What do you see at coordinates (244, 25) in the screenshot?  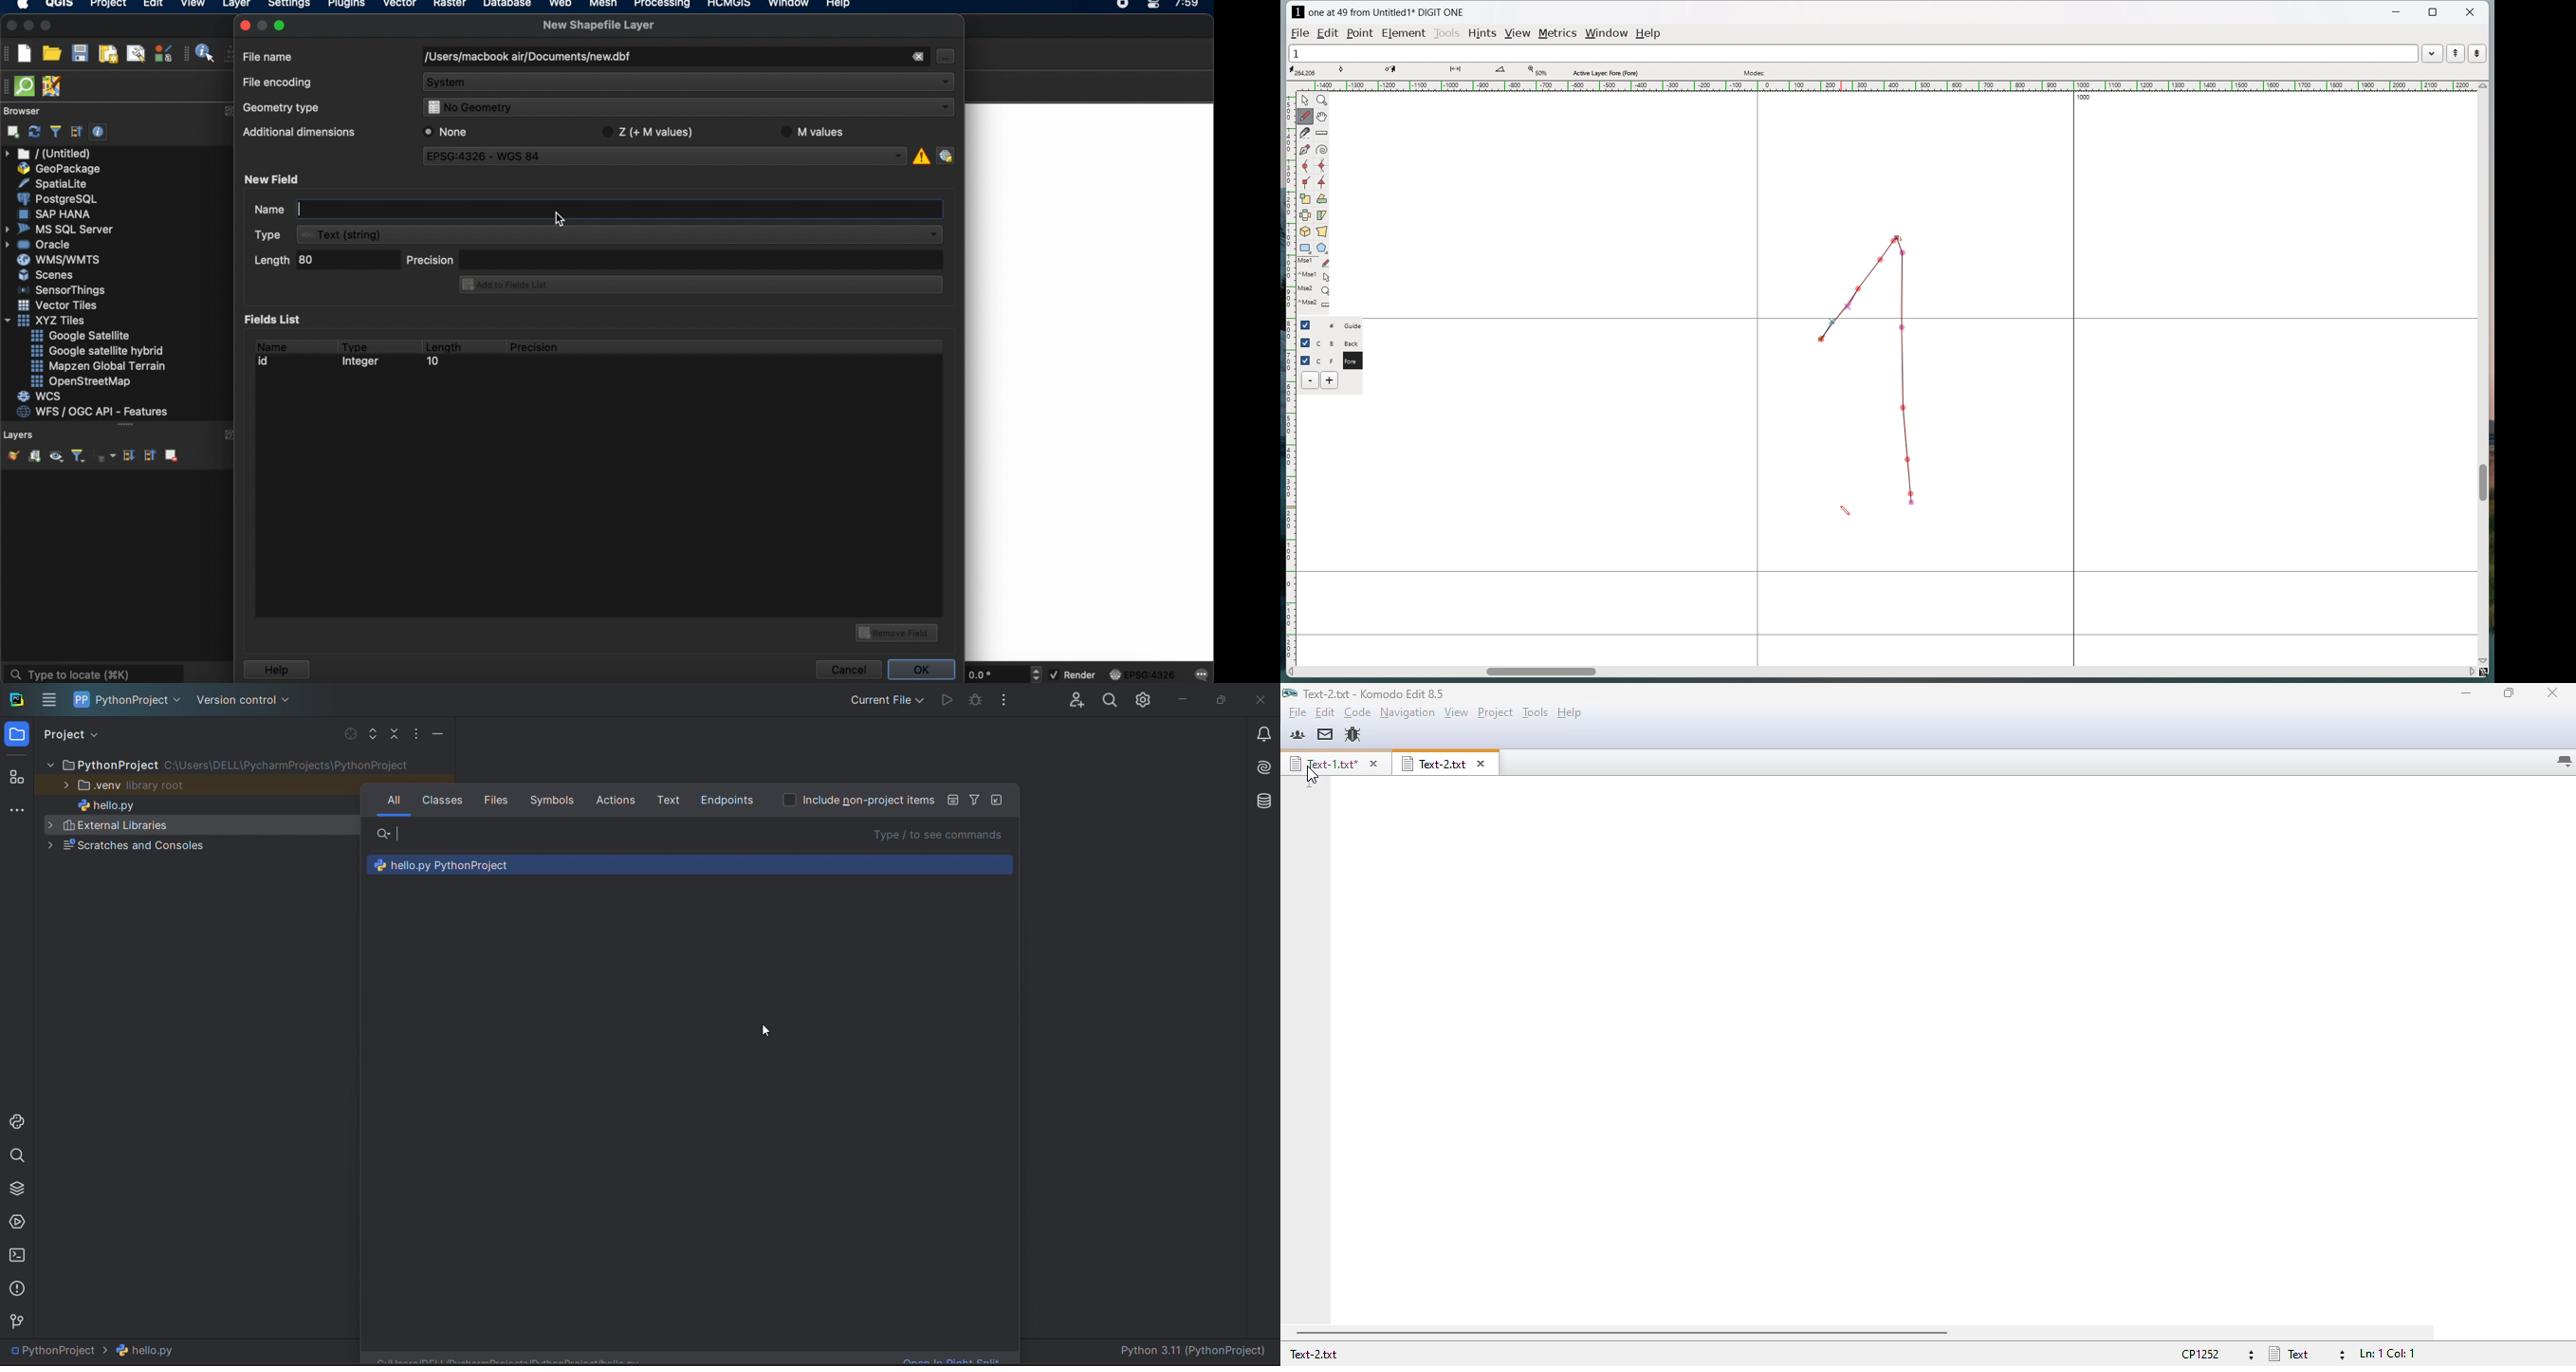 I see `close` at bounding box center [244, 25].